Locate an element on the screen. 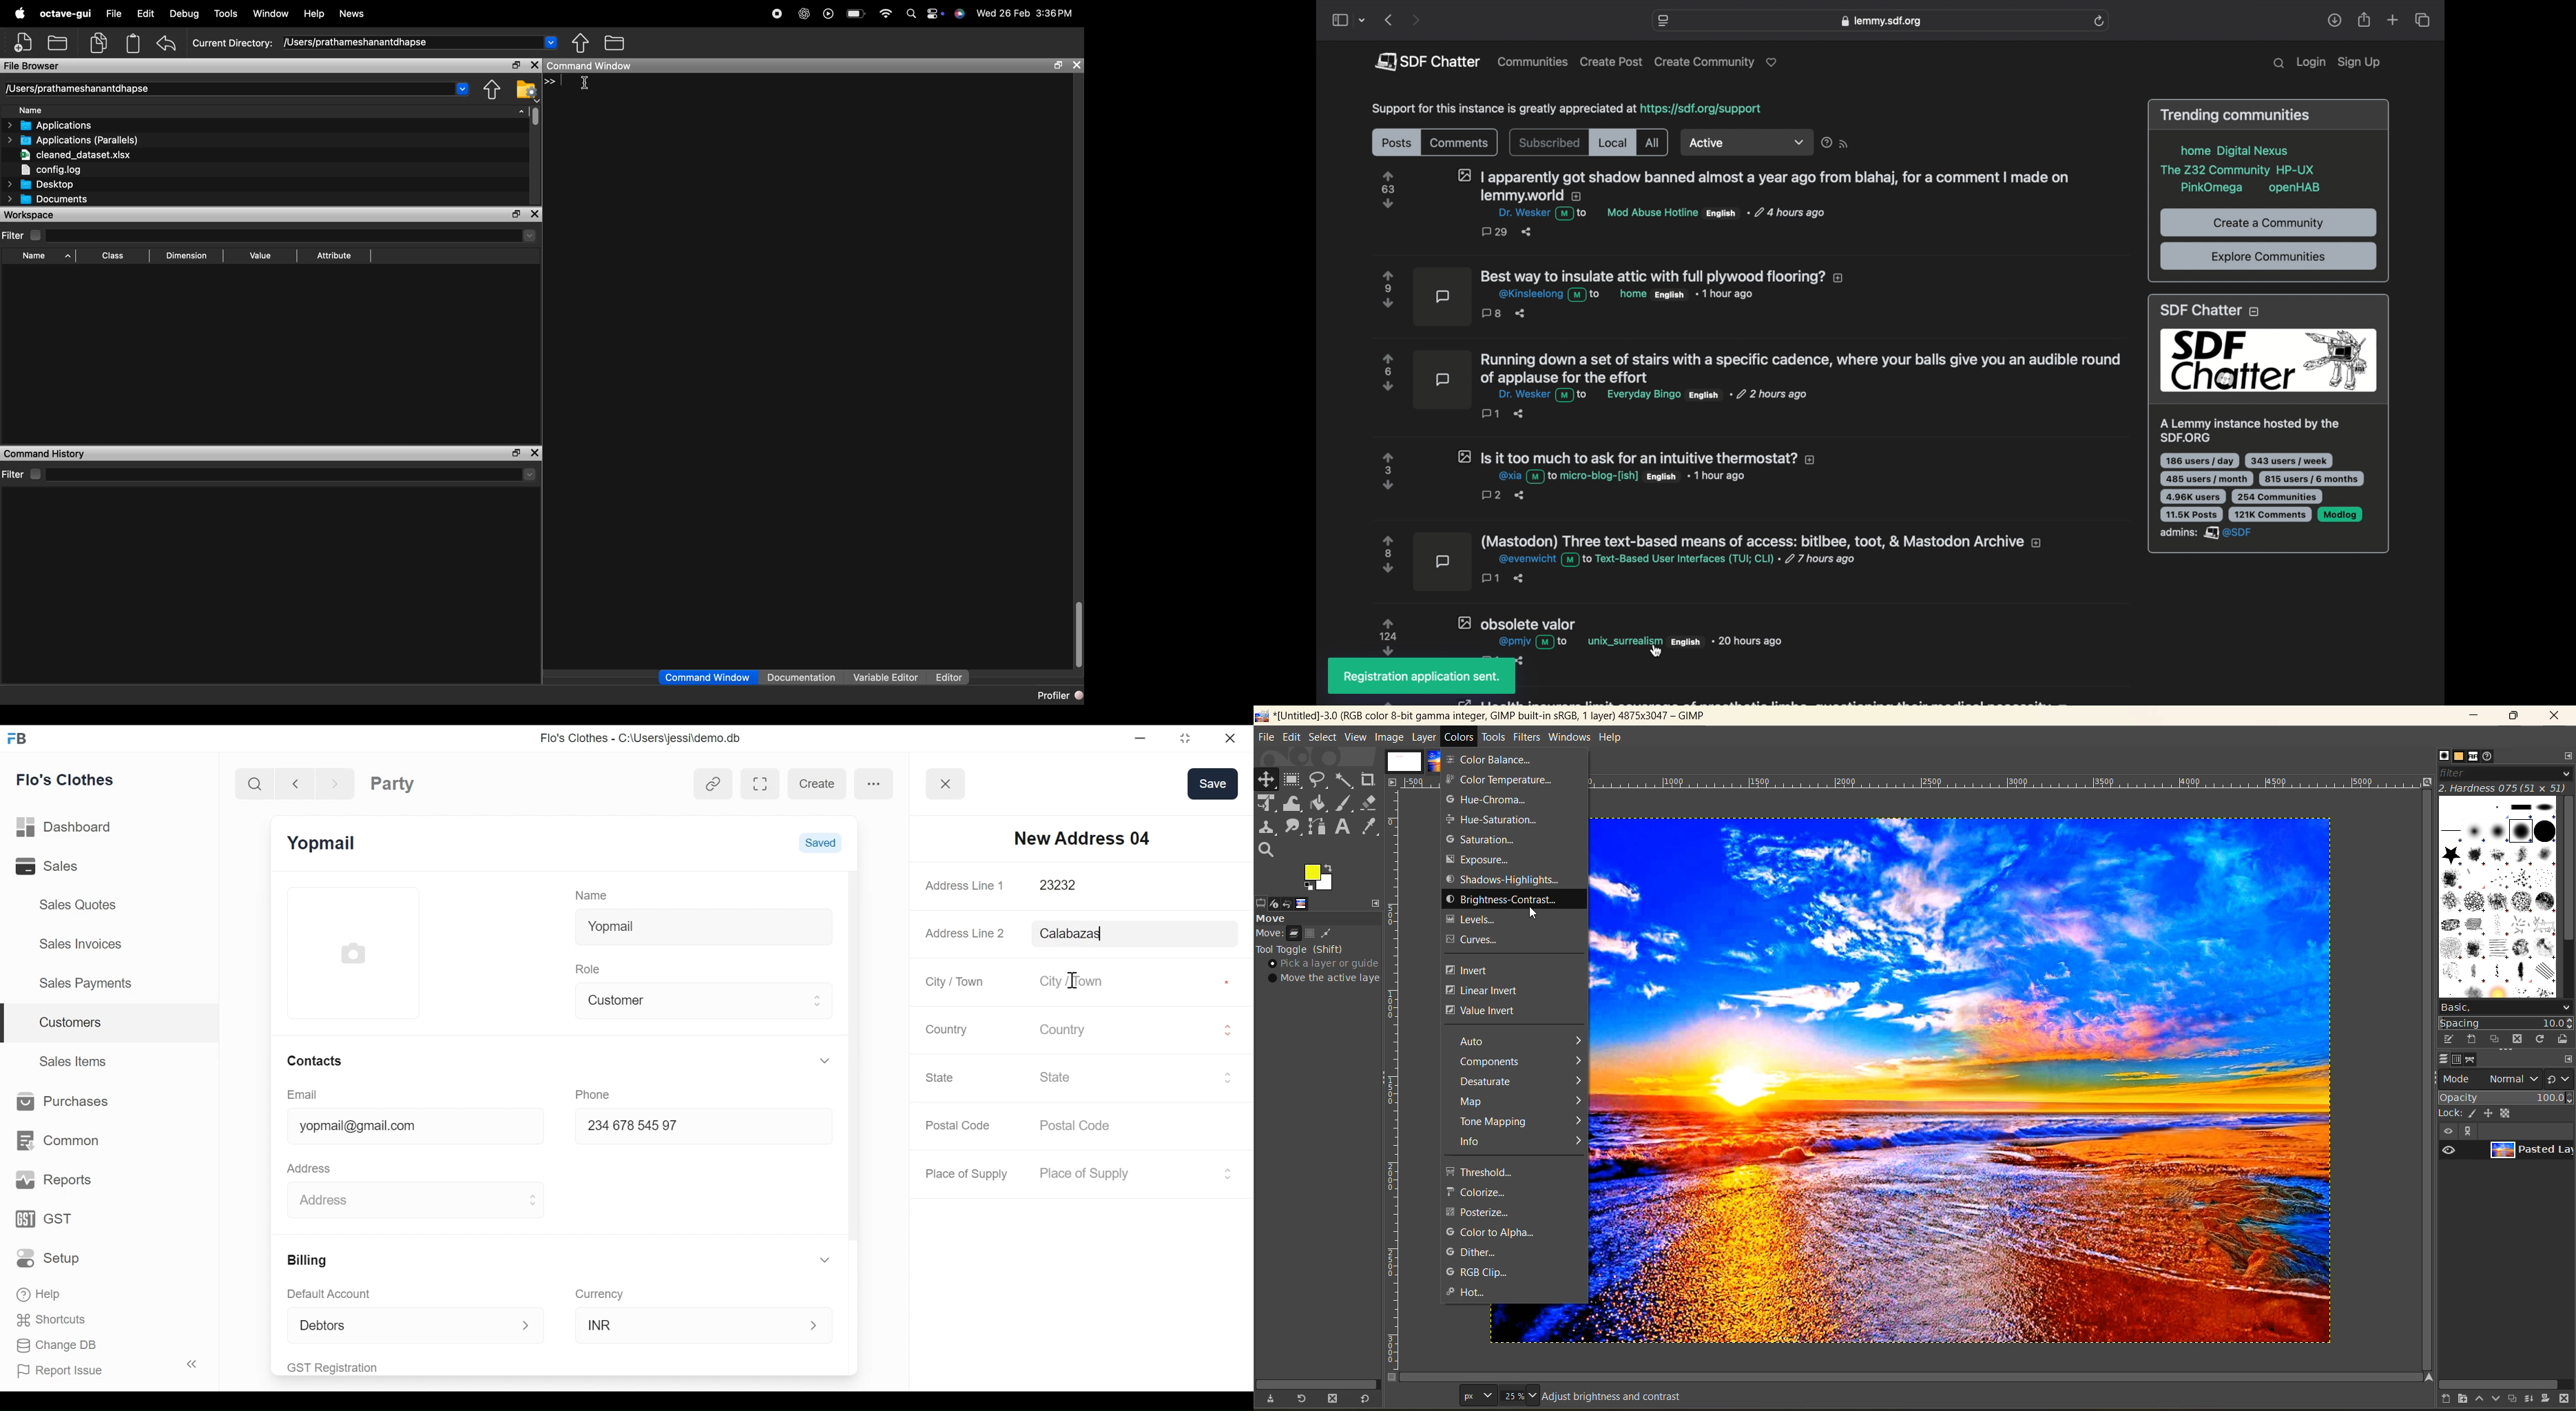  Common is located at coordinates (56, 1141).